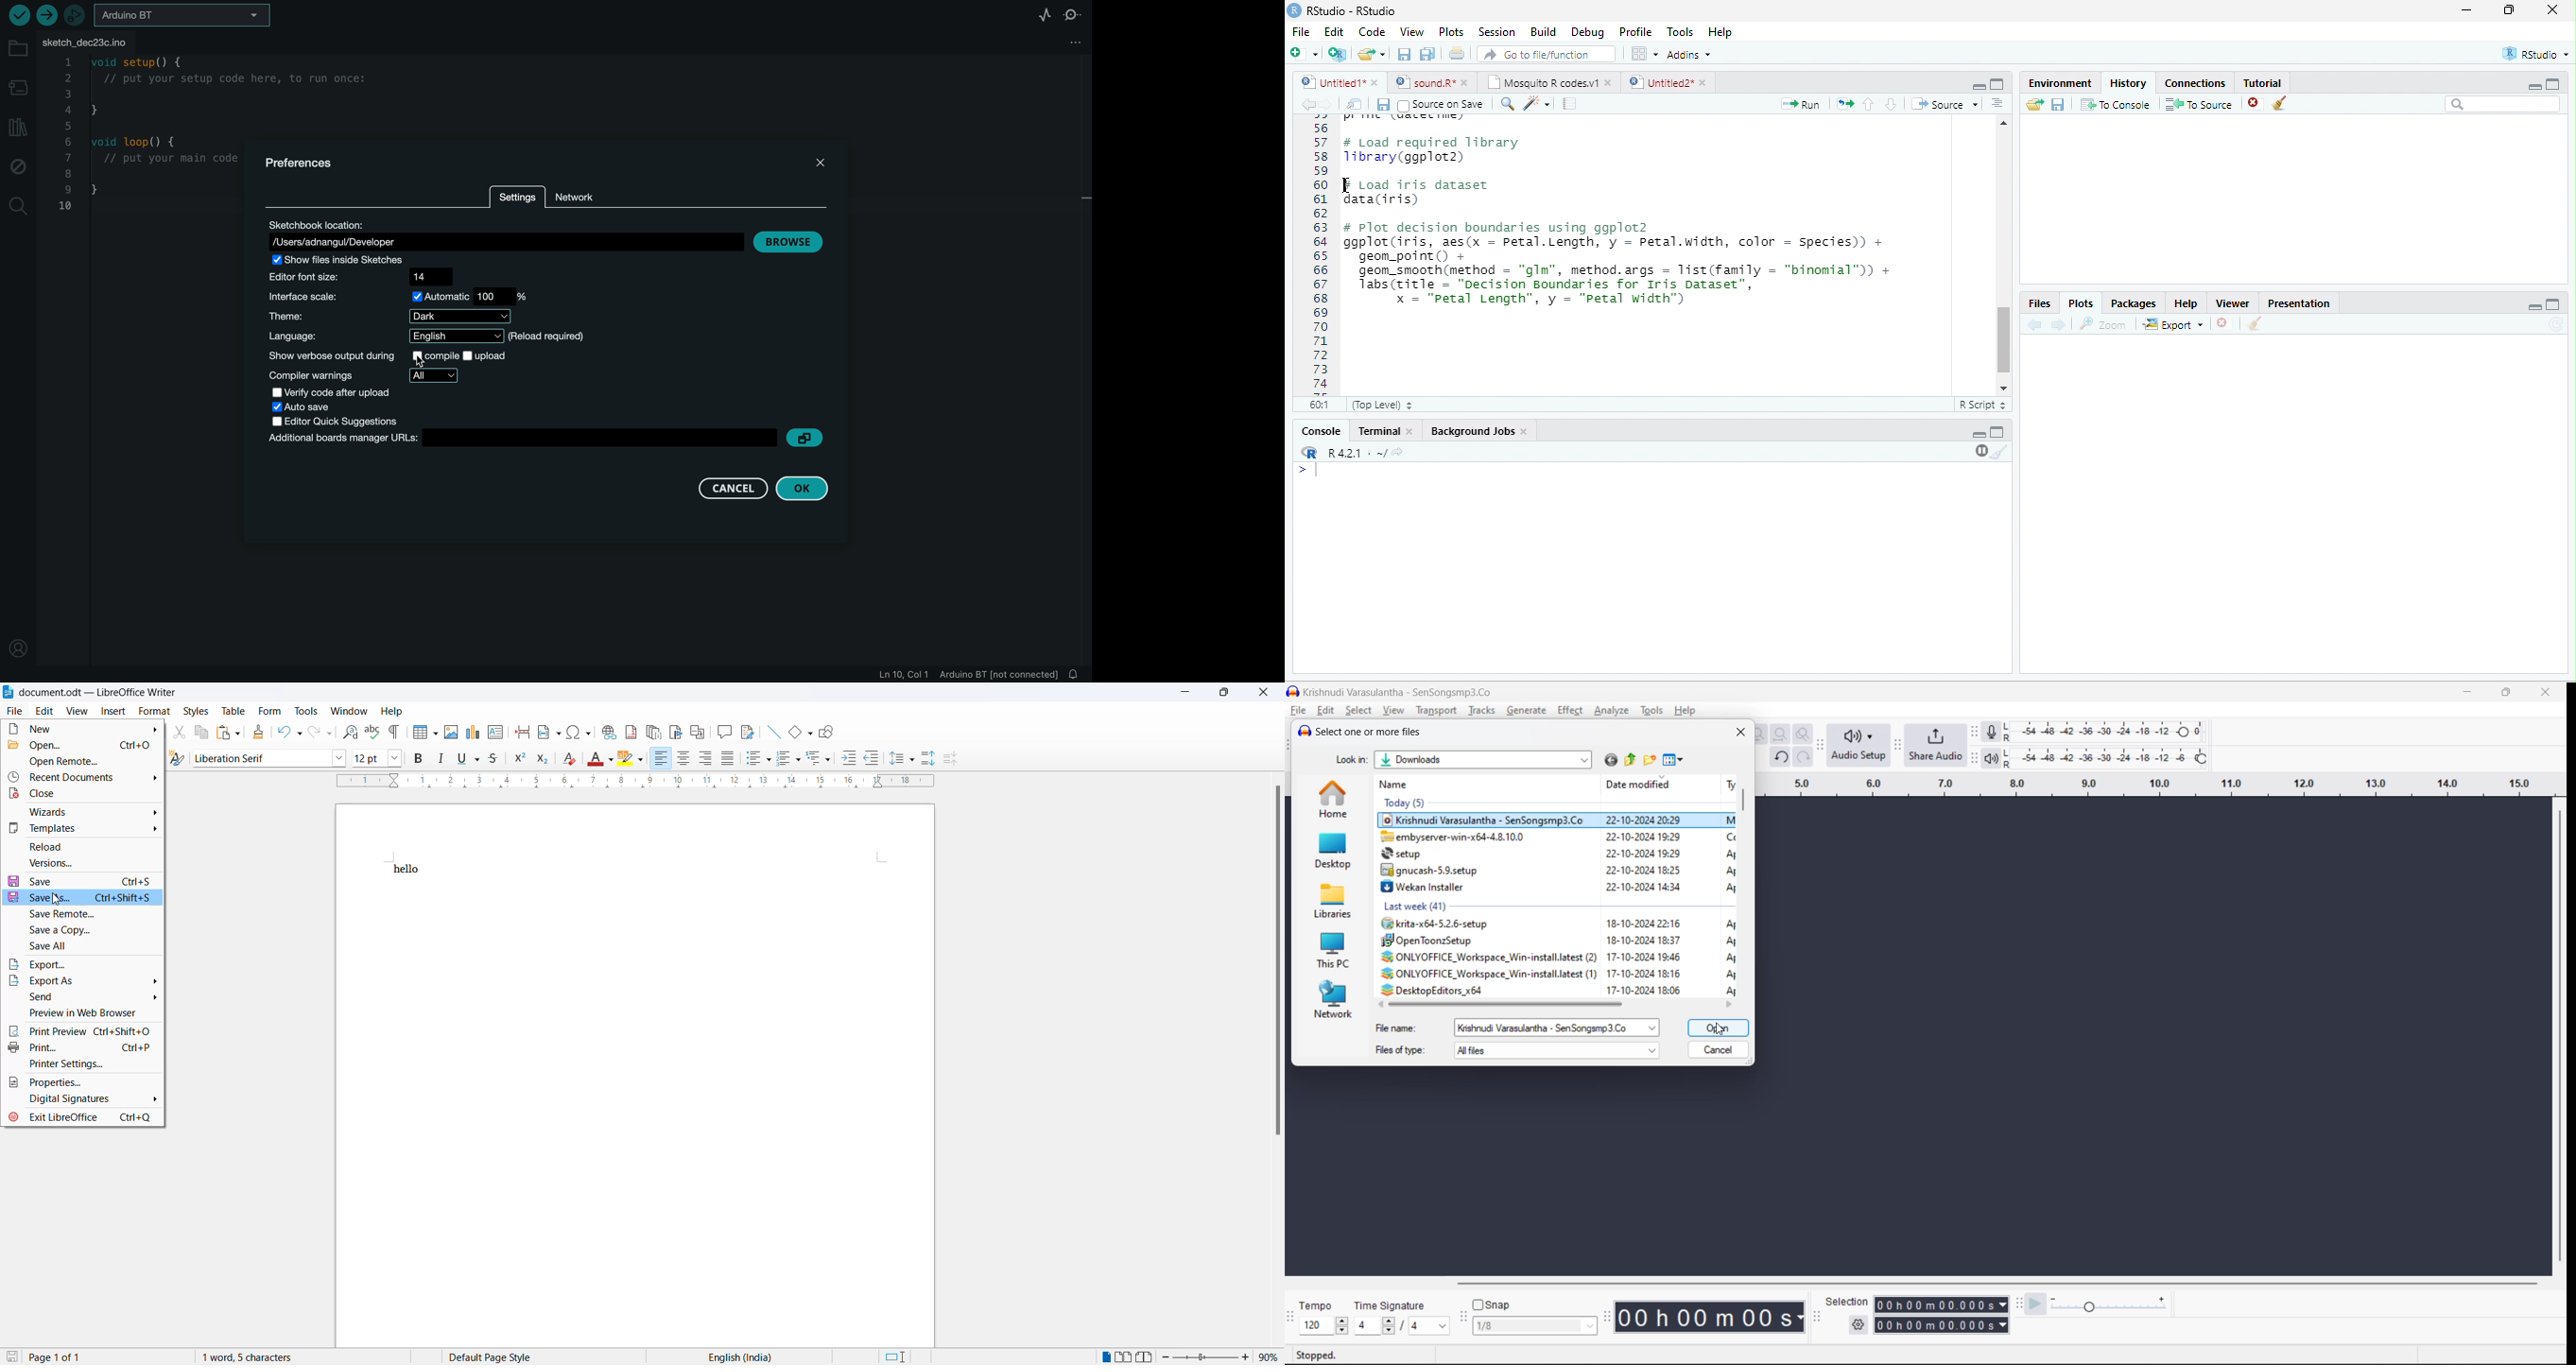 The height and width of the screenshot is (1372, 2576). Describe the element at coordinates (1997, 103) in the screenshot. I see `options` at that location.